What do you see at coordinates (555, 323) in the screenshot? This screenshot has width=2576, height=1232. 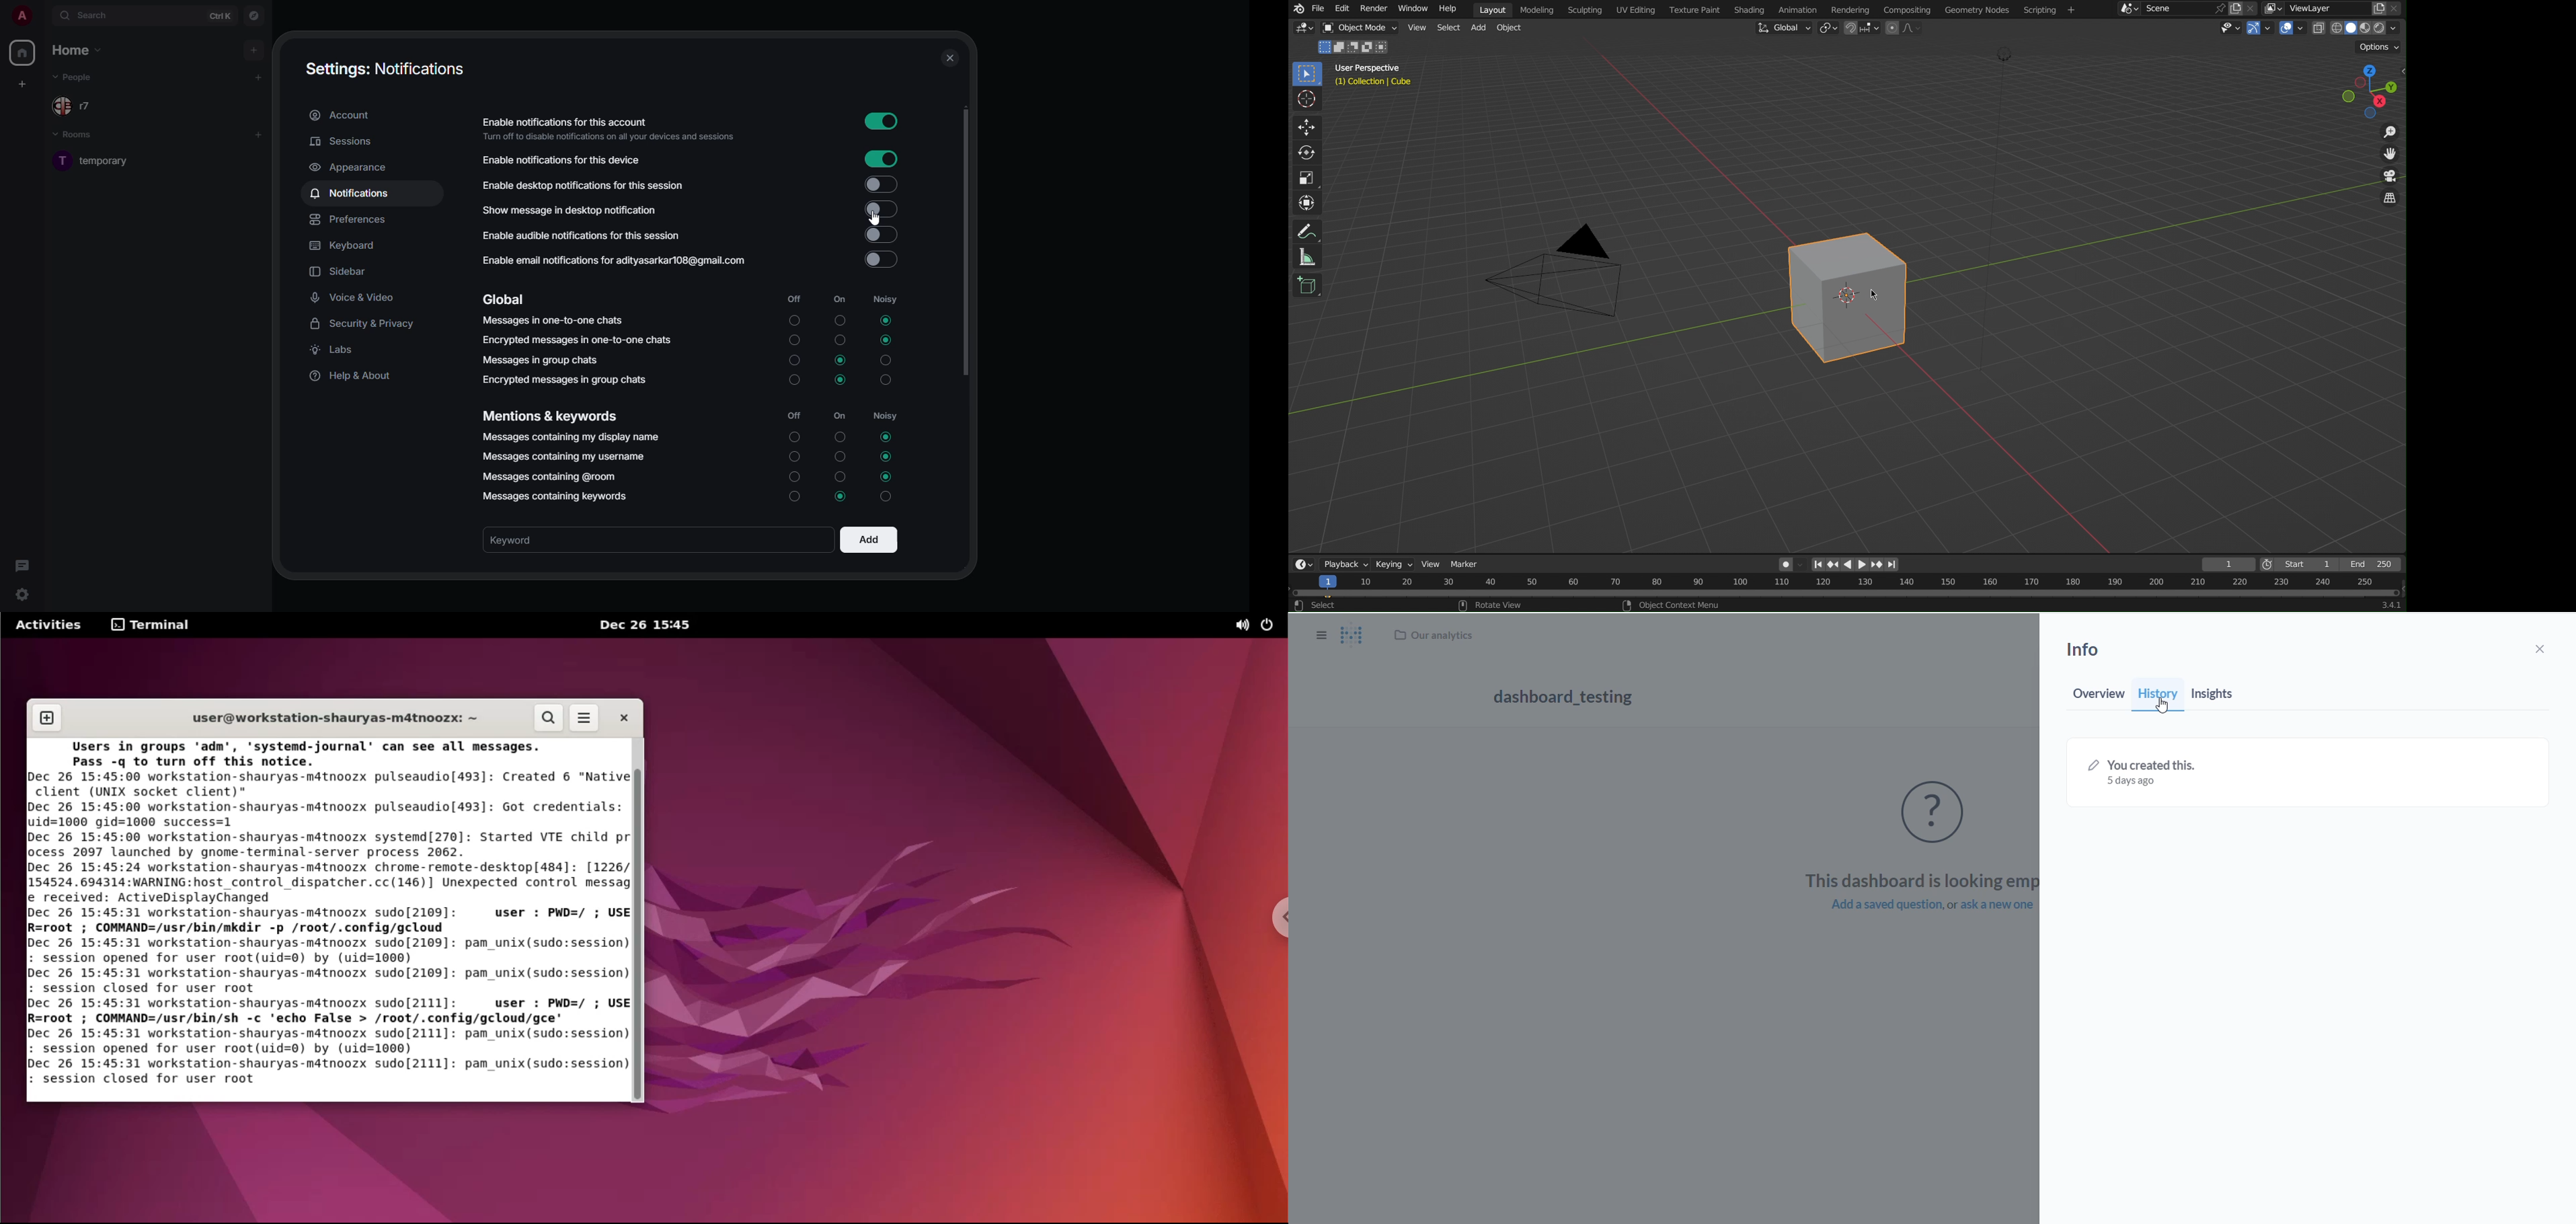 I see `messages in one to one chats` at bounding box center [555, 323].